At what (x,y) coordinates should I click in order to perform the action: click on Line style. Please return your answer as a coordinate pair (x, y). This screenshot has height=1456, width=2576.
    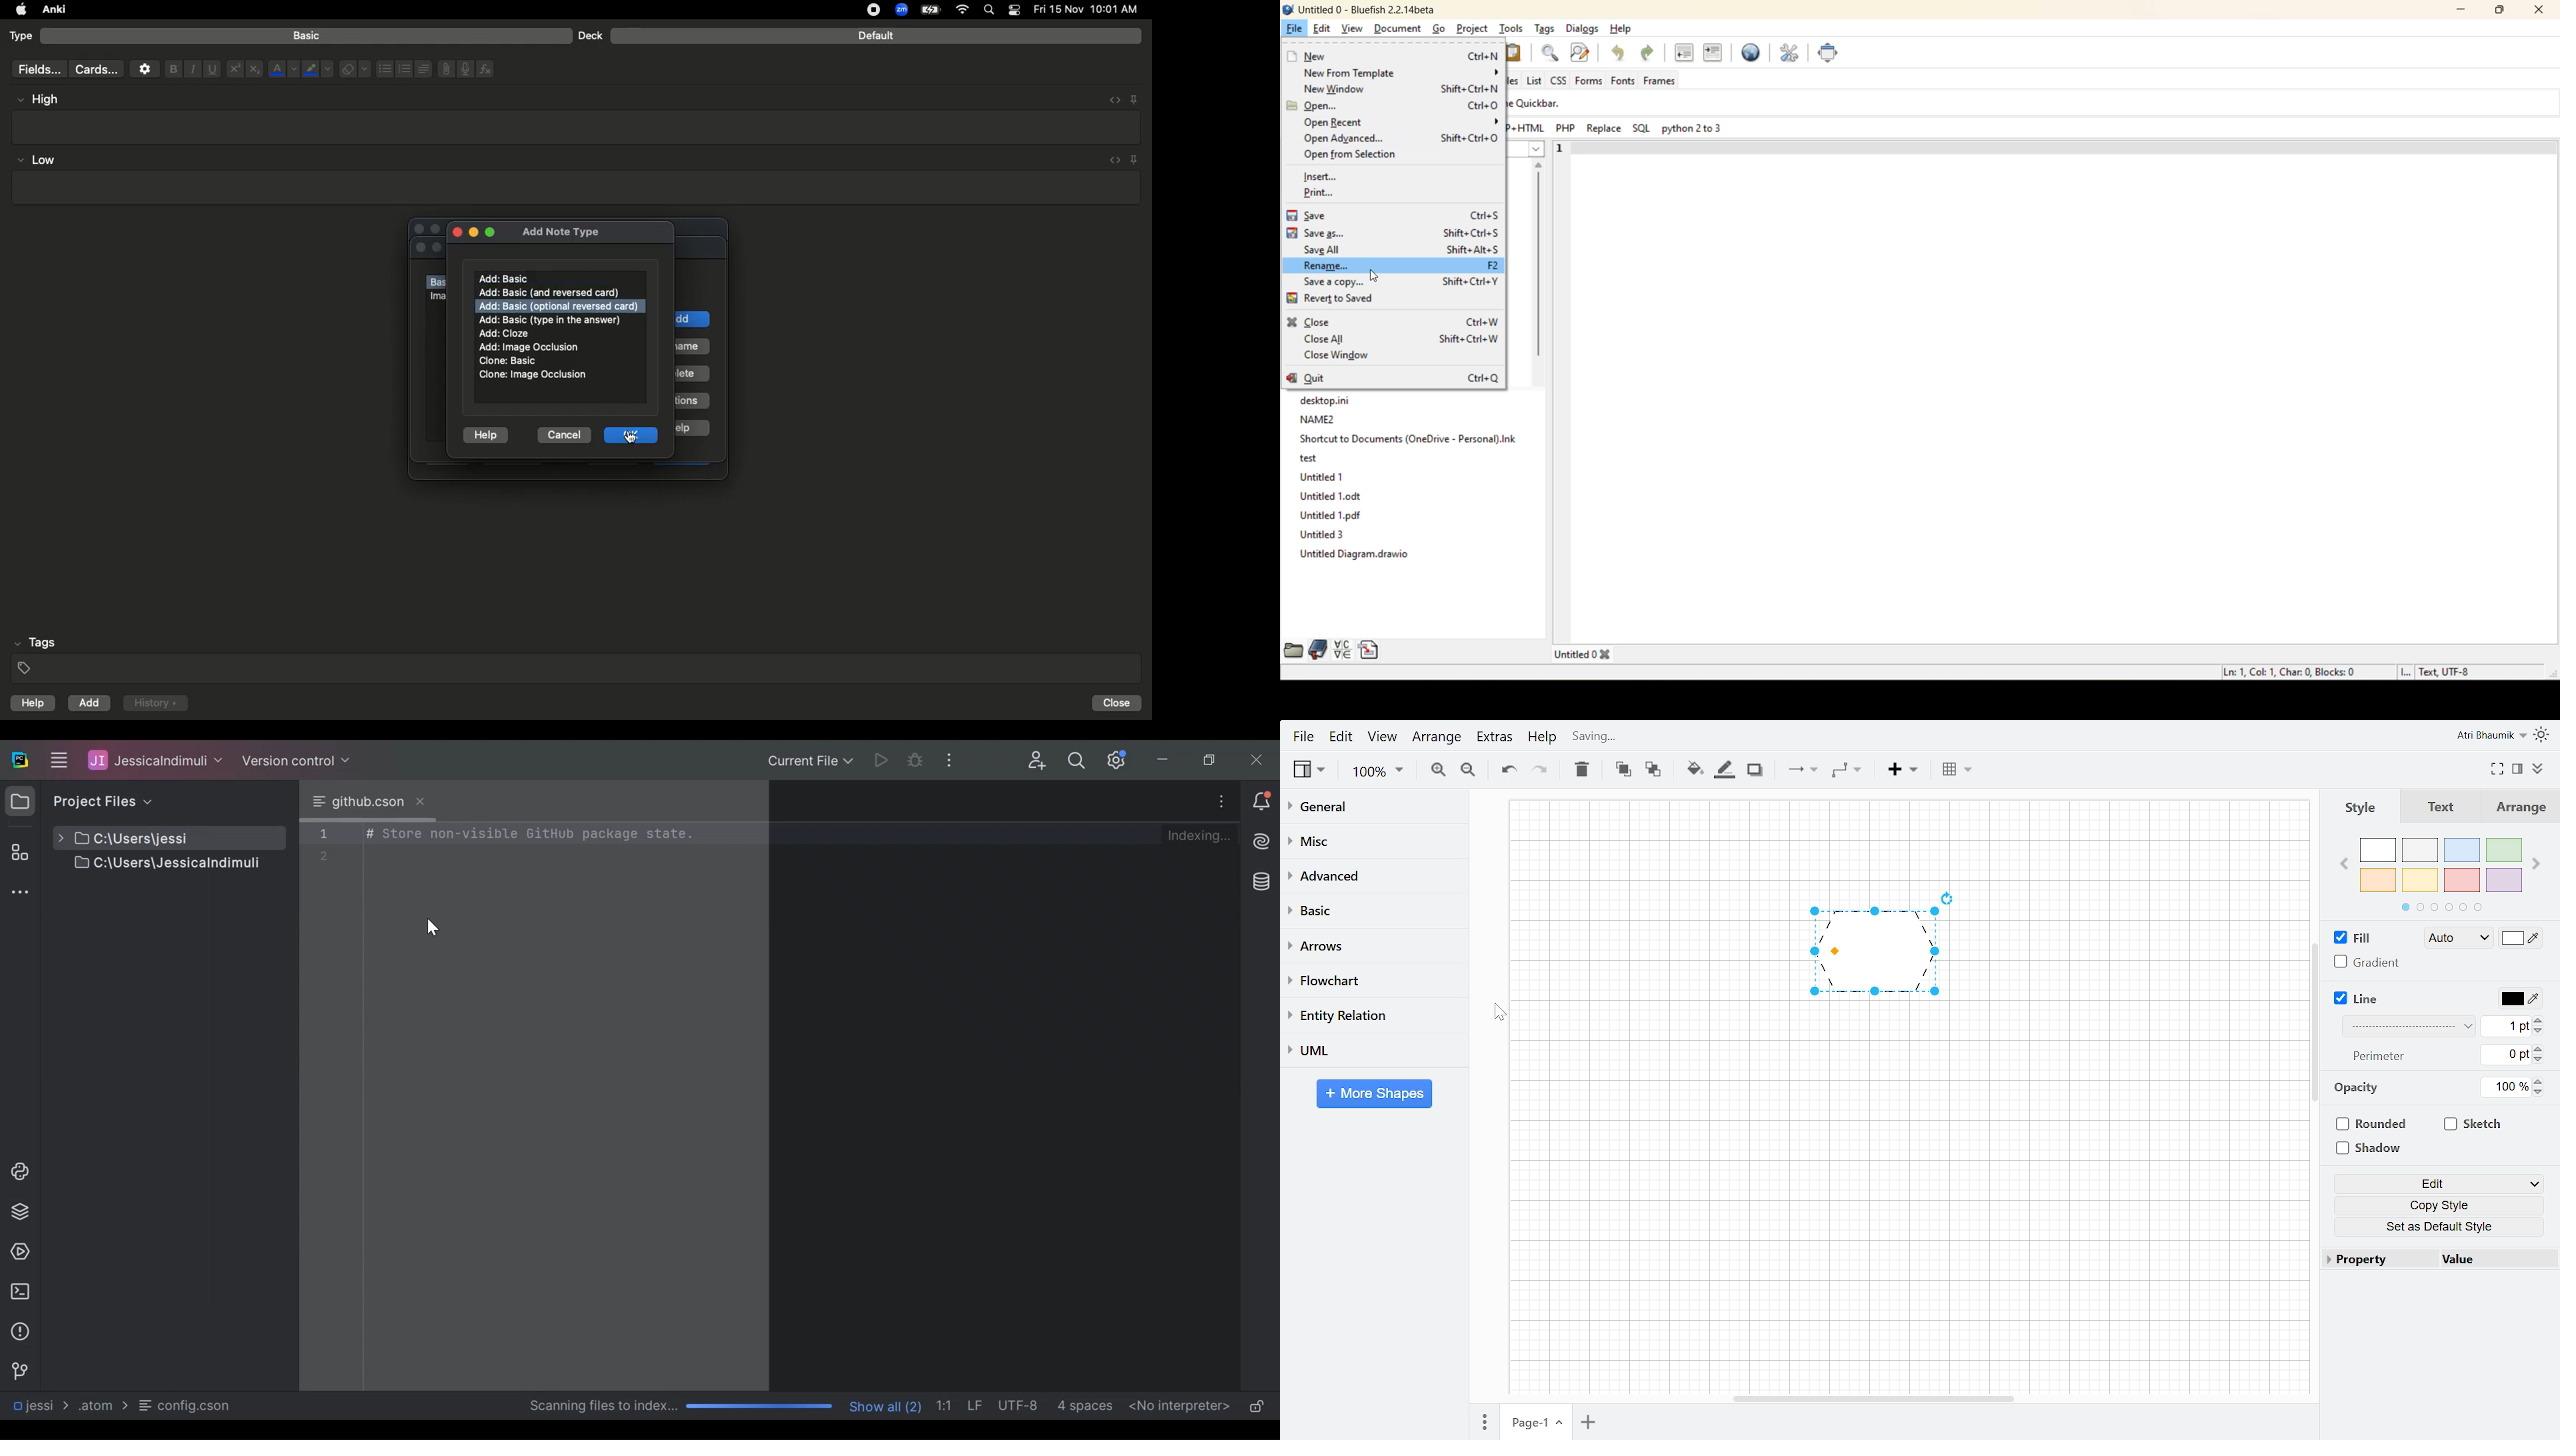
    Looking at the image, I should click on (2409, 1026).